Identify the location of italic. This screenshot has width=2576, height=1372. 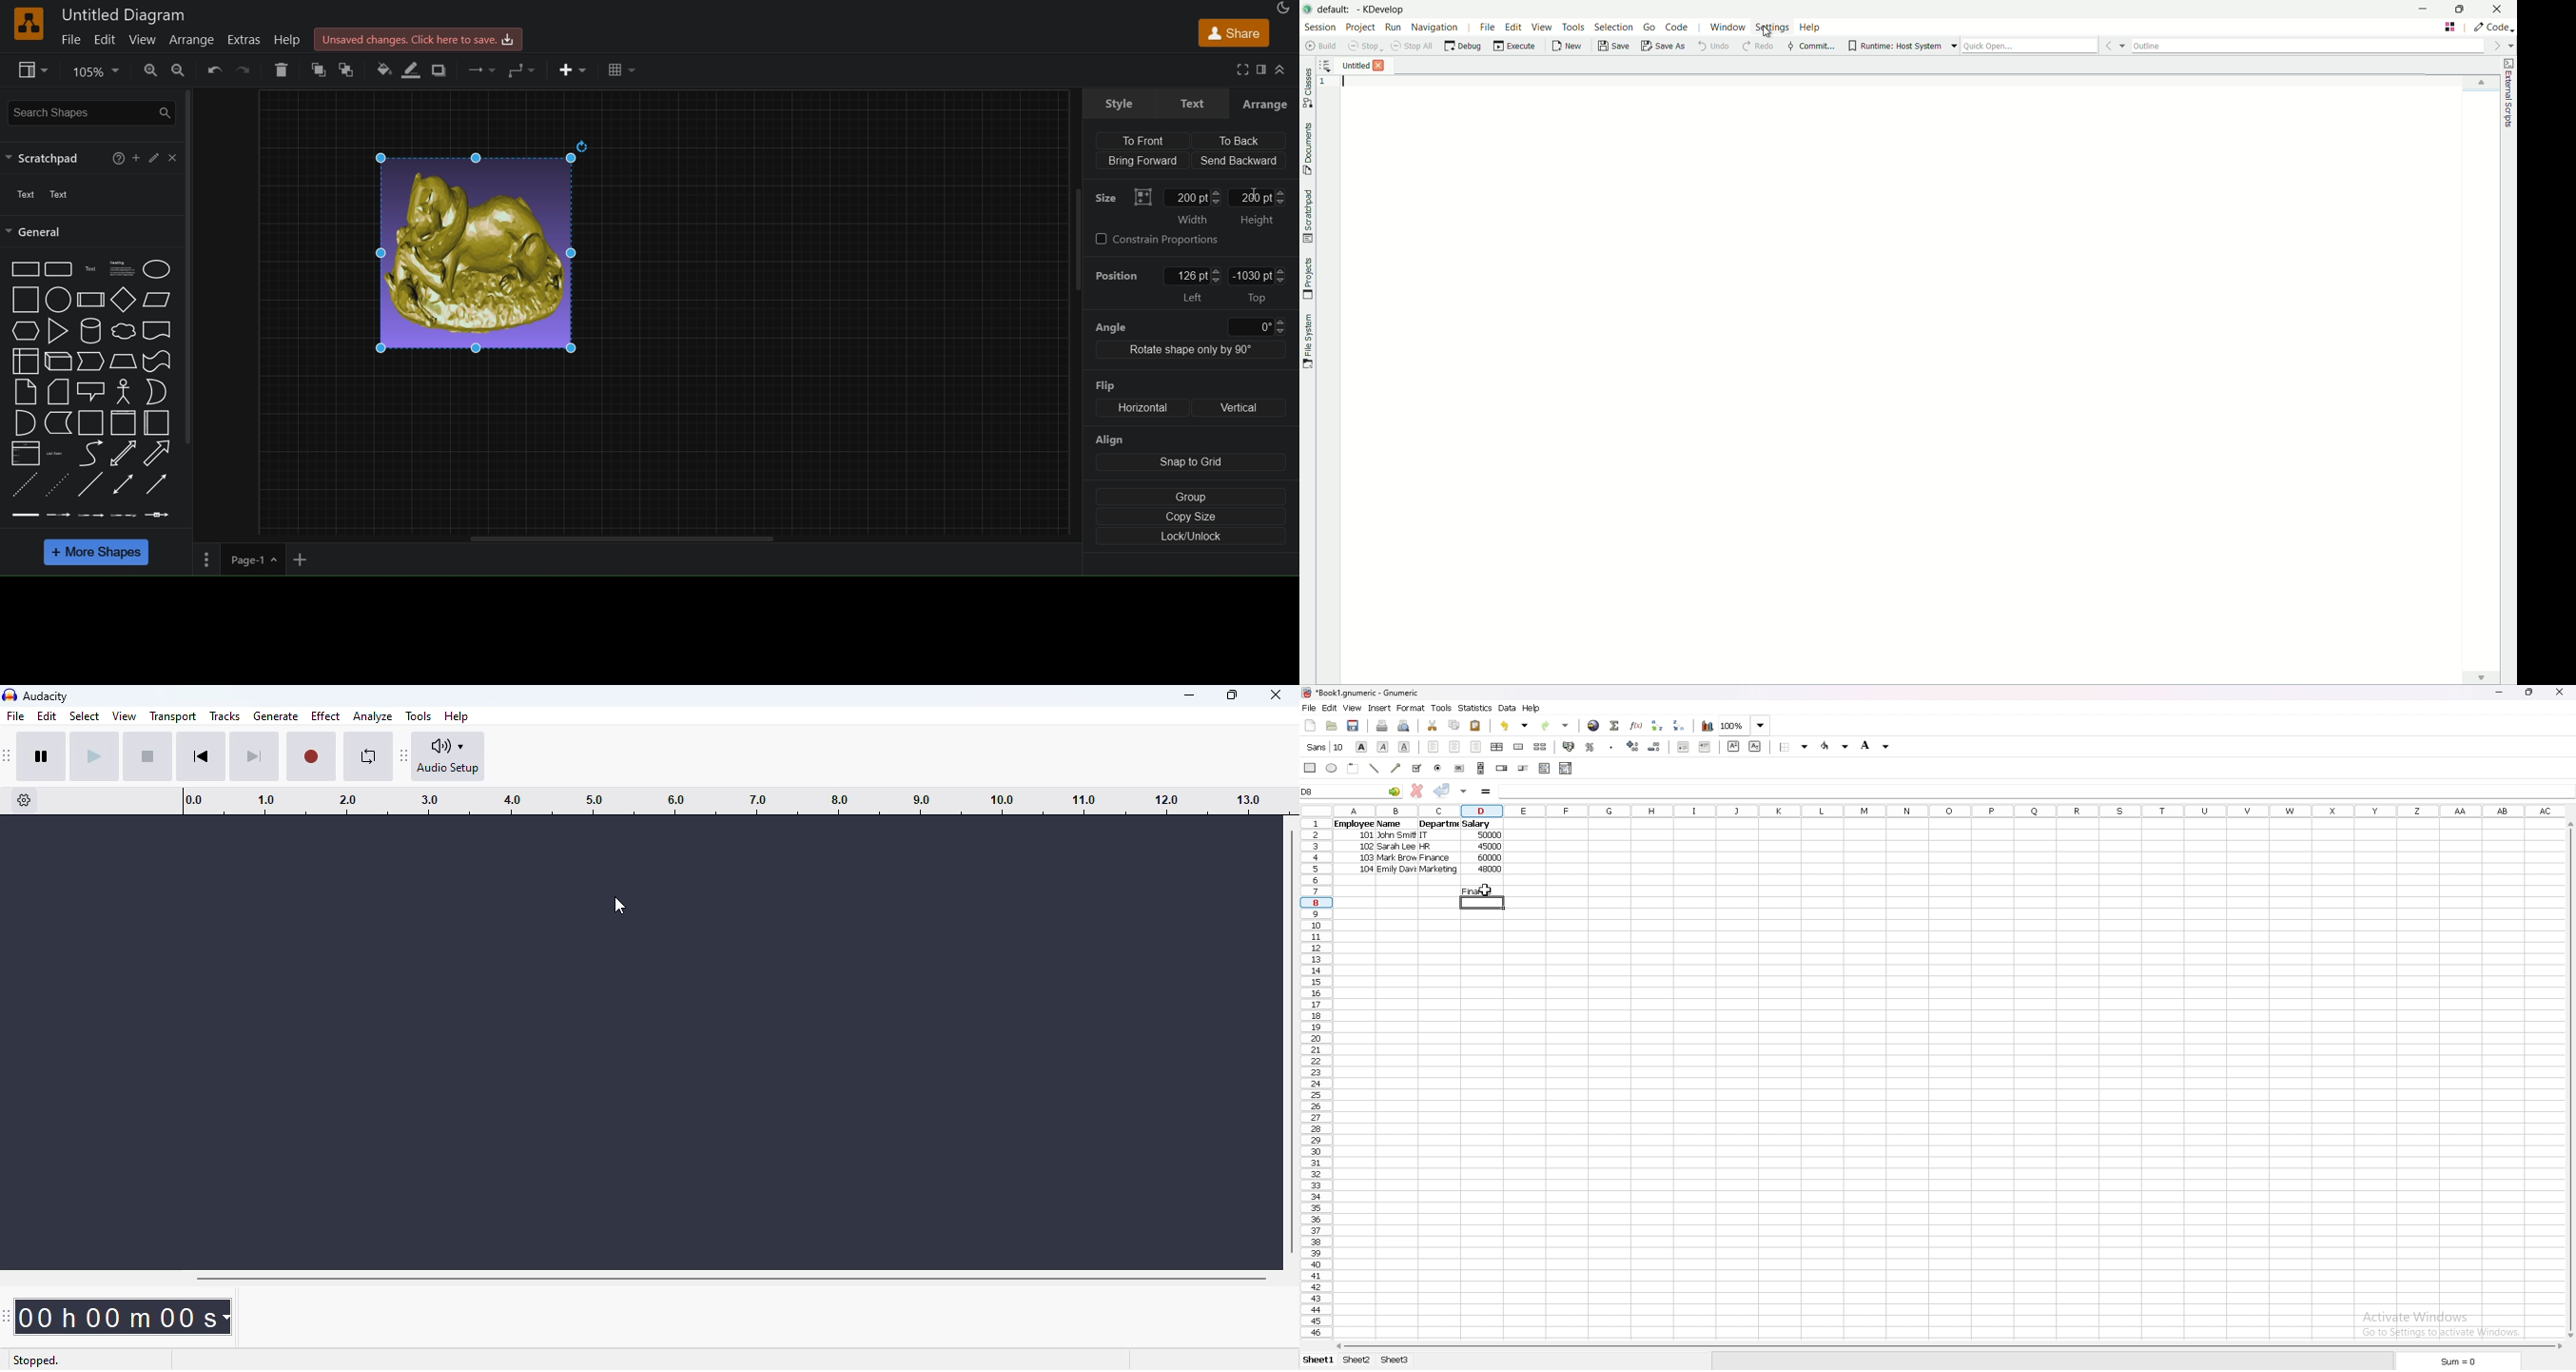
(1383, 747).